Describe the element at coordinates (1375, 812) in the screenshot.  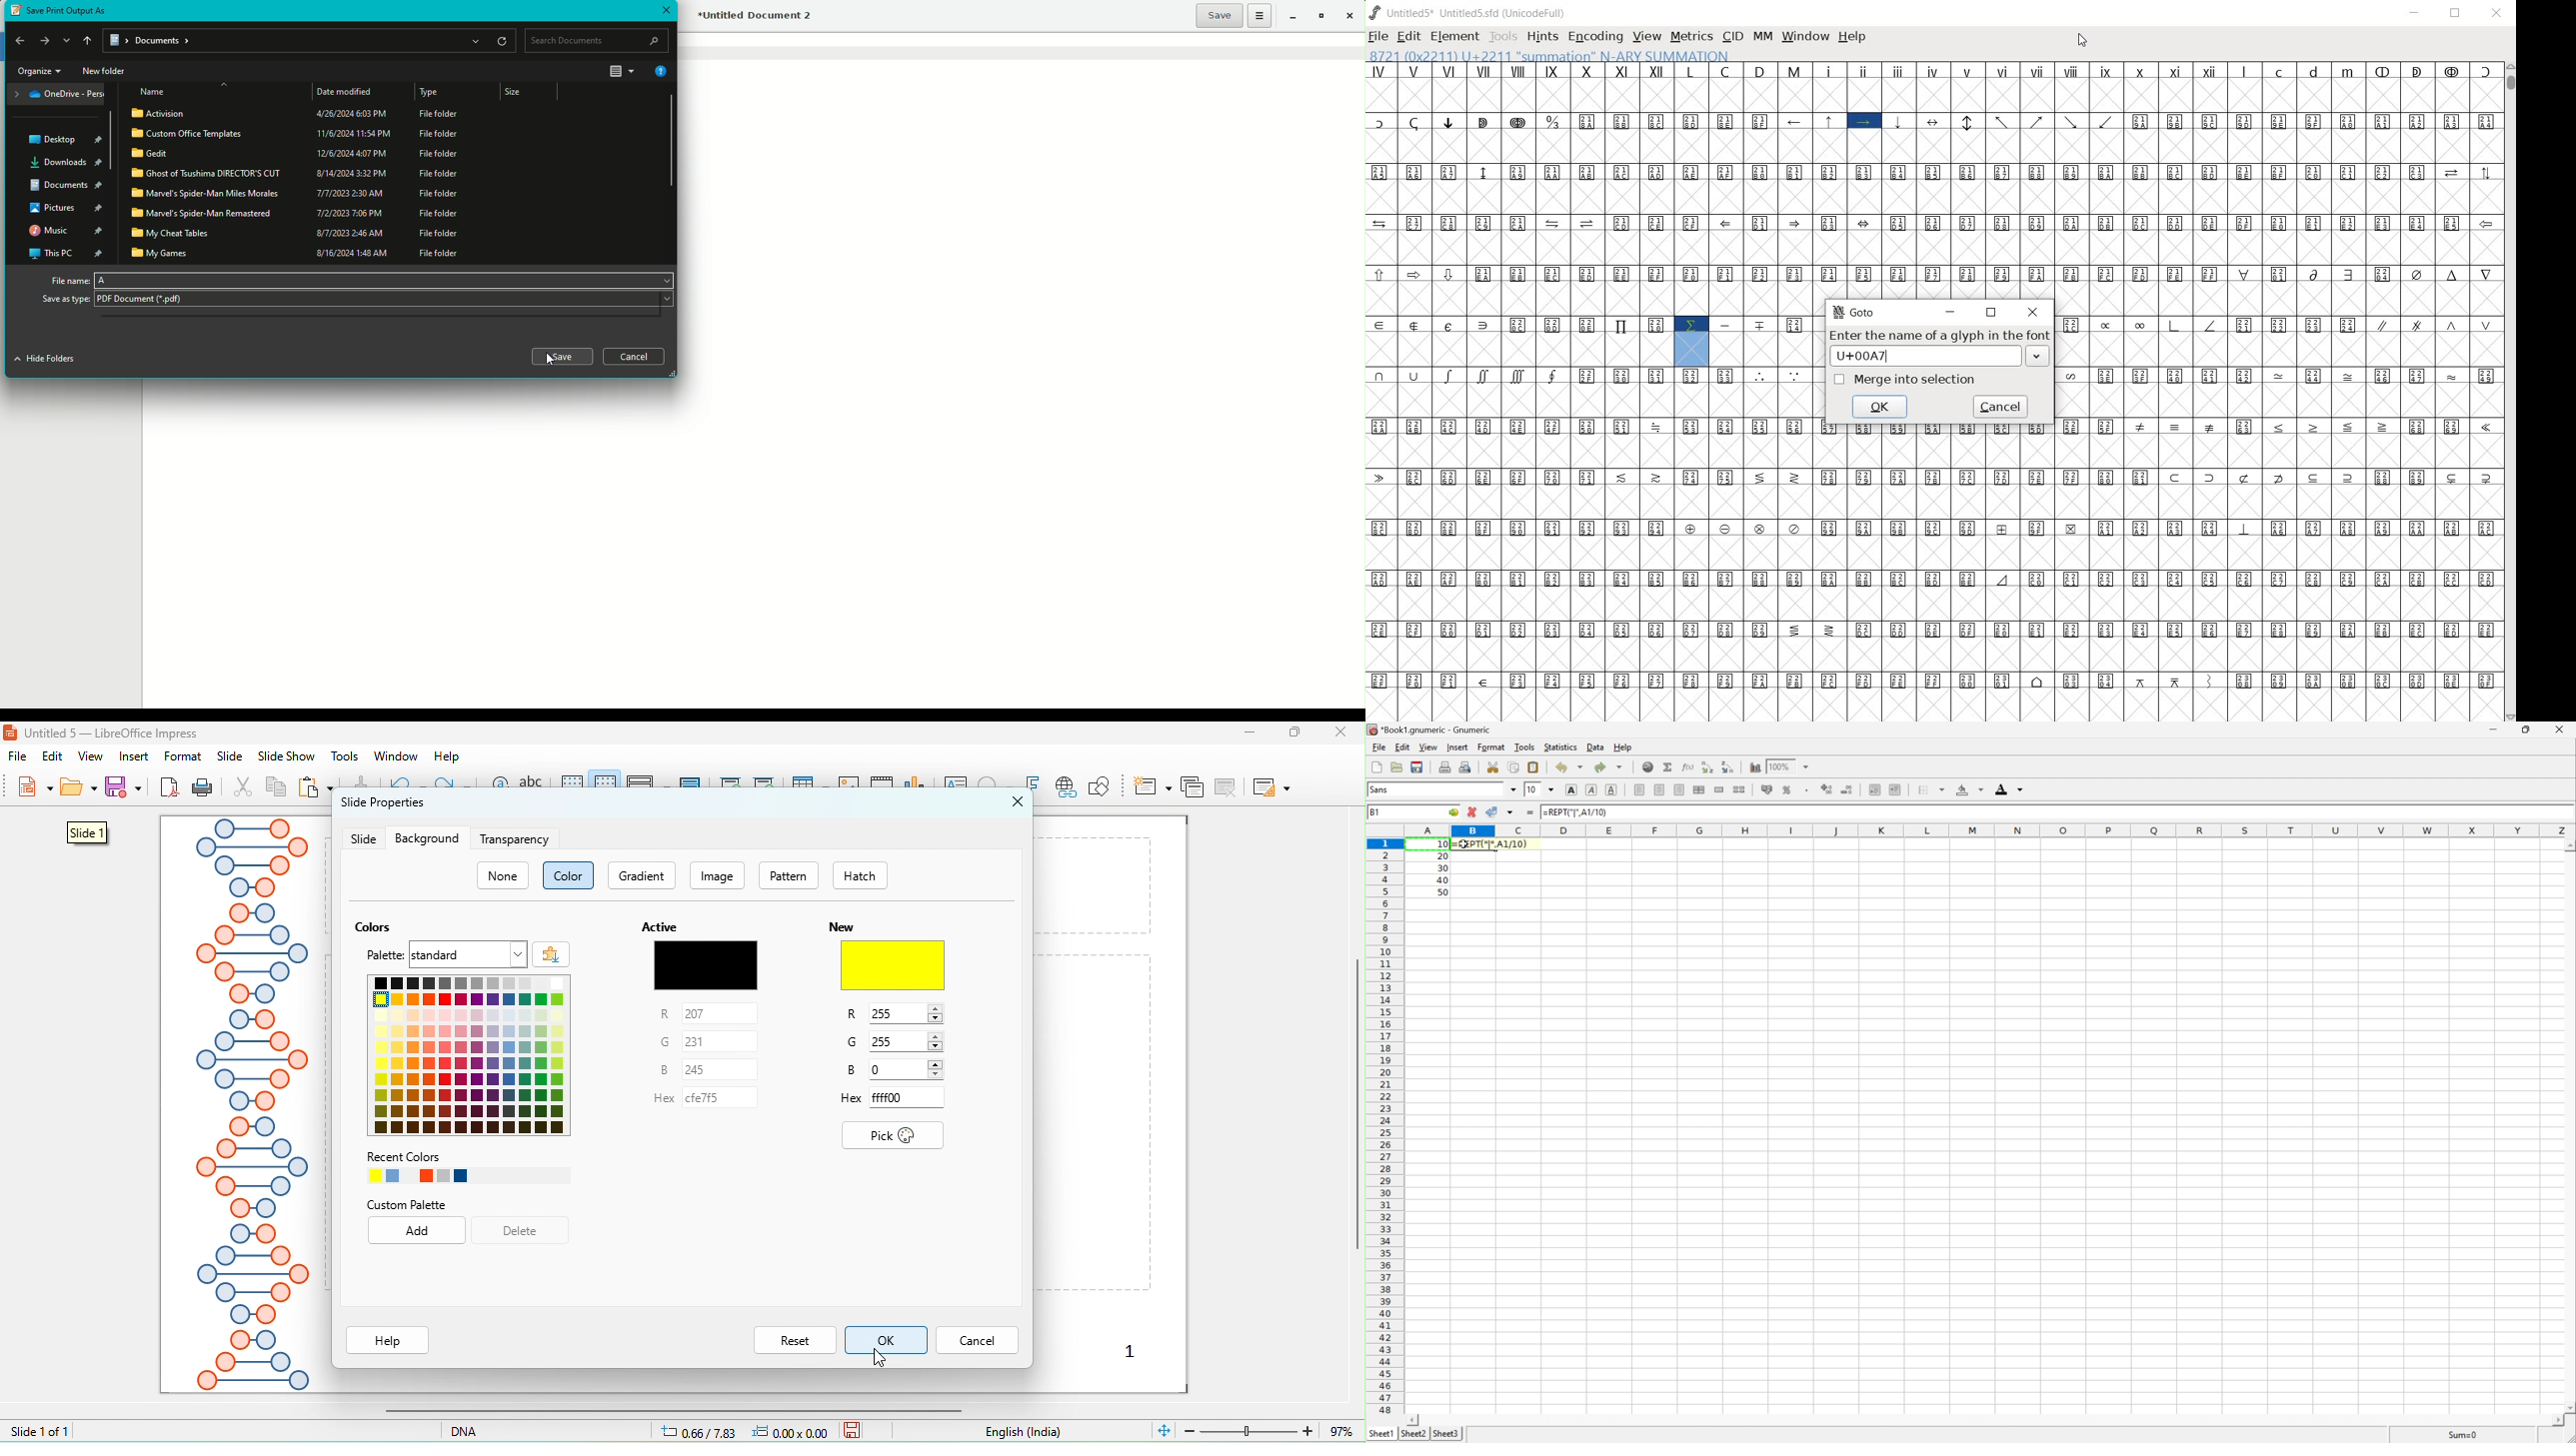
I see `B1` at that location.